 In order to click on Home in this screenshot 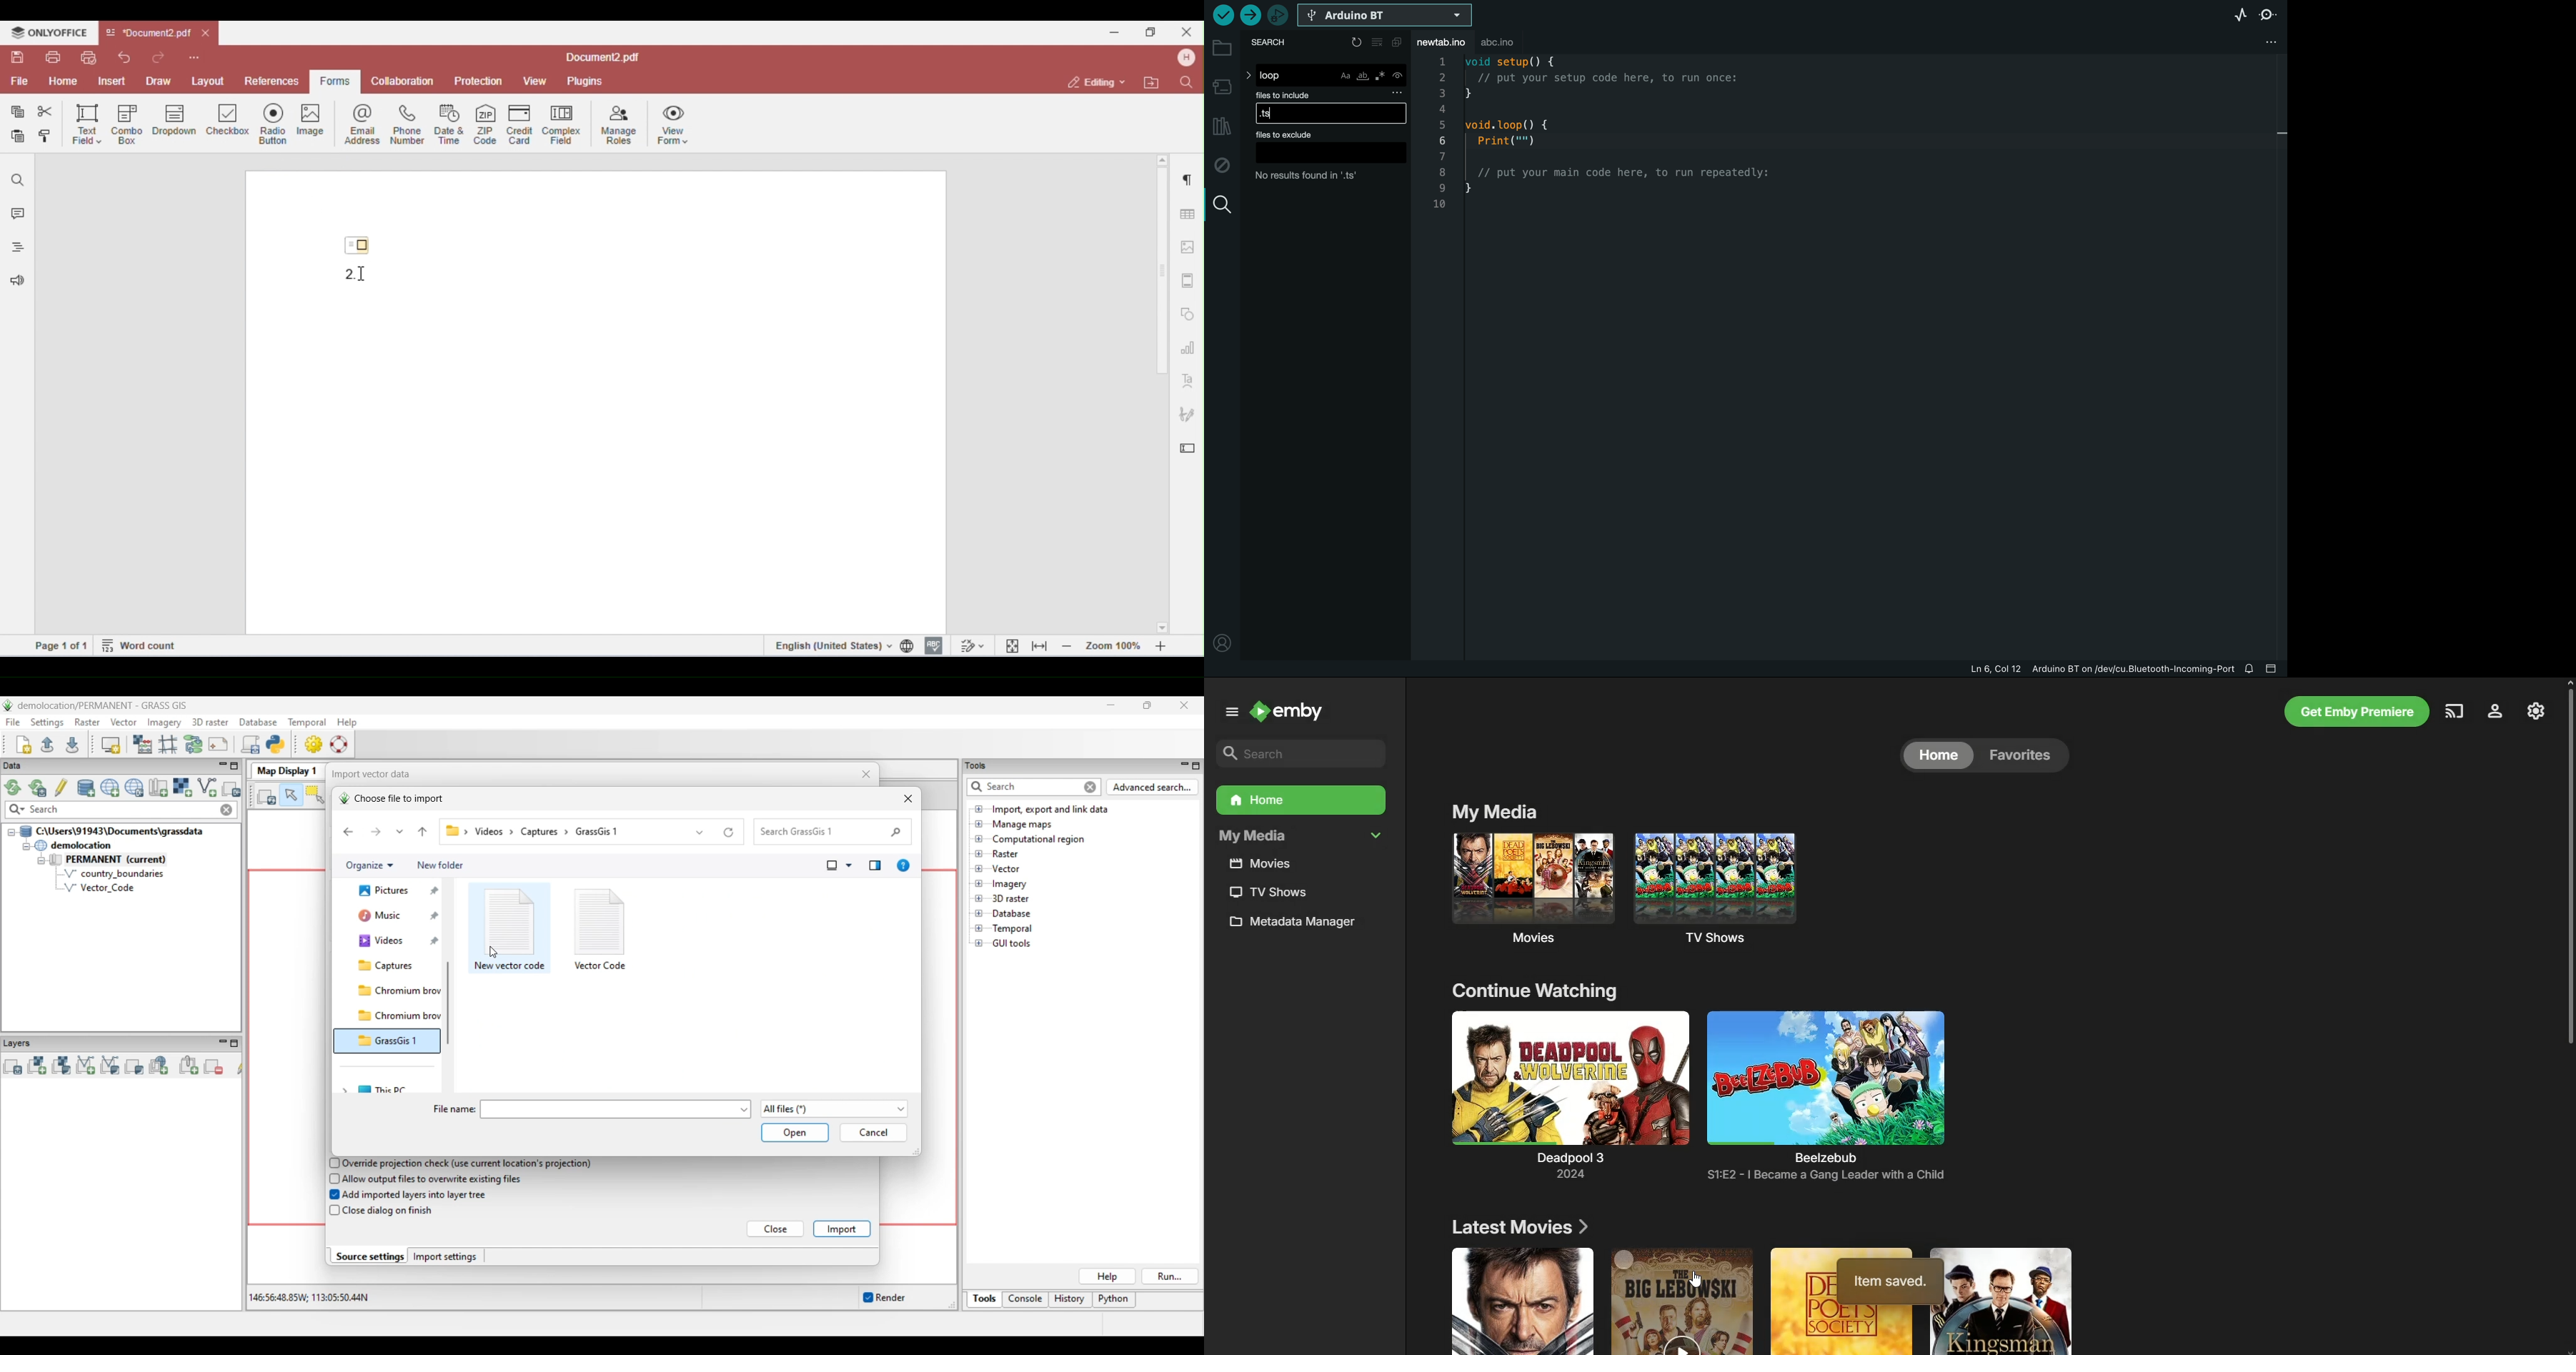, I will do `click(1299, 800)`.